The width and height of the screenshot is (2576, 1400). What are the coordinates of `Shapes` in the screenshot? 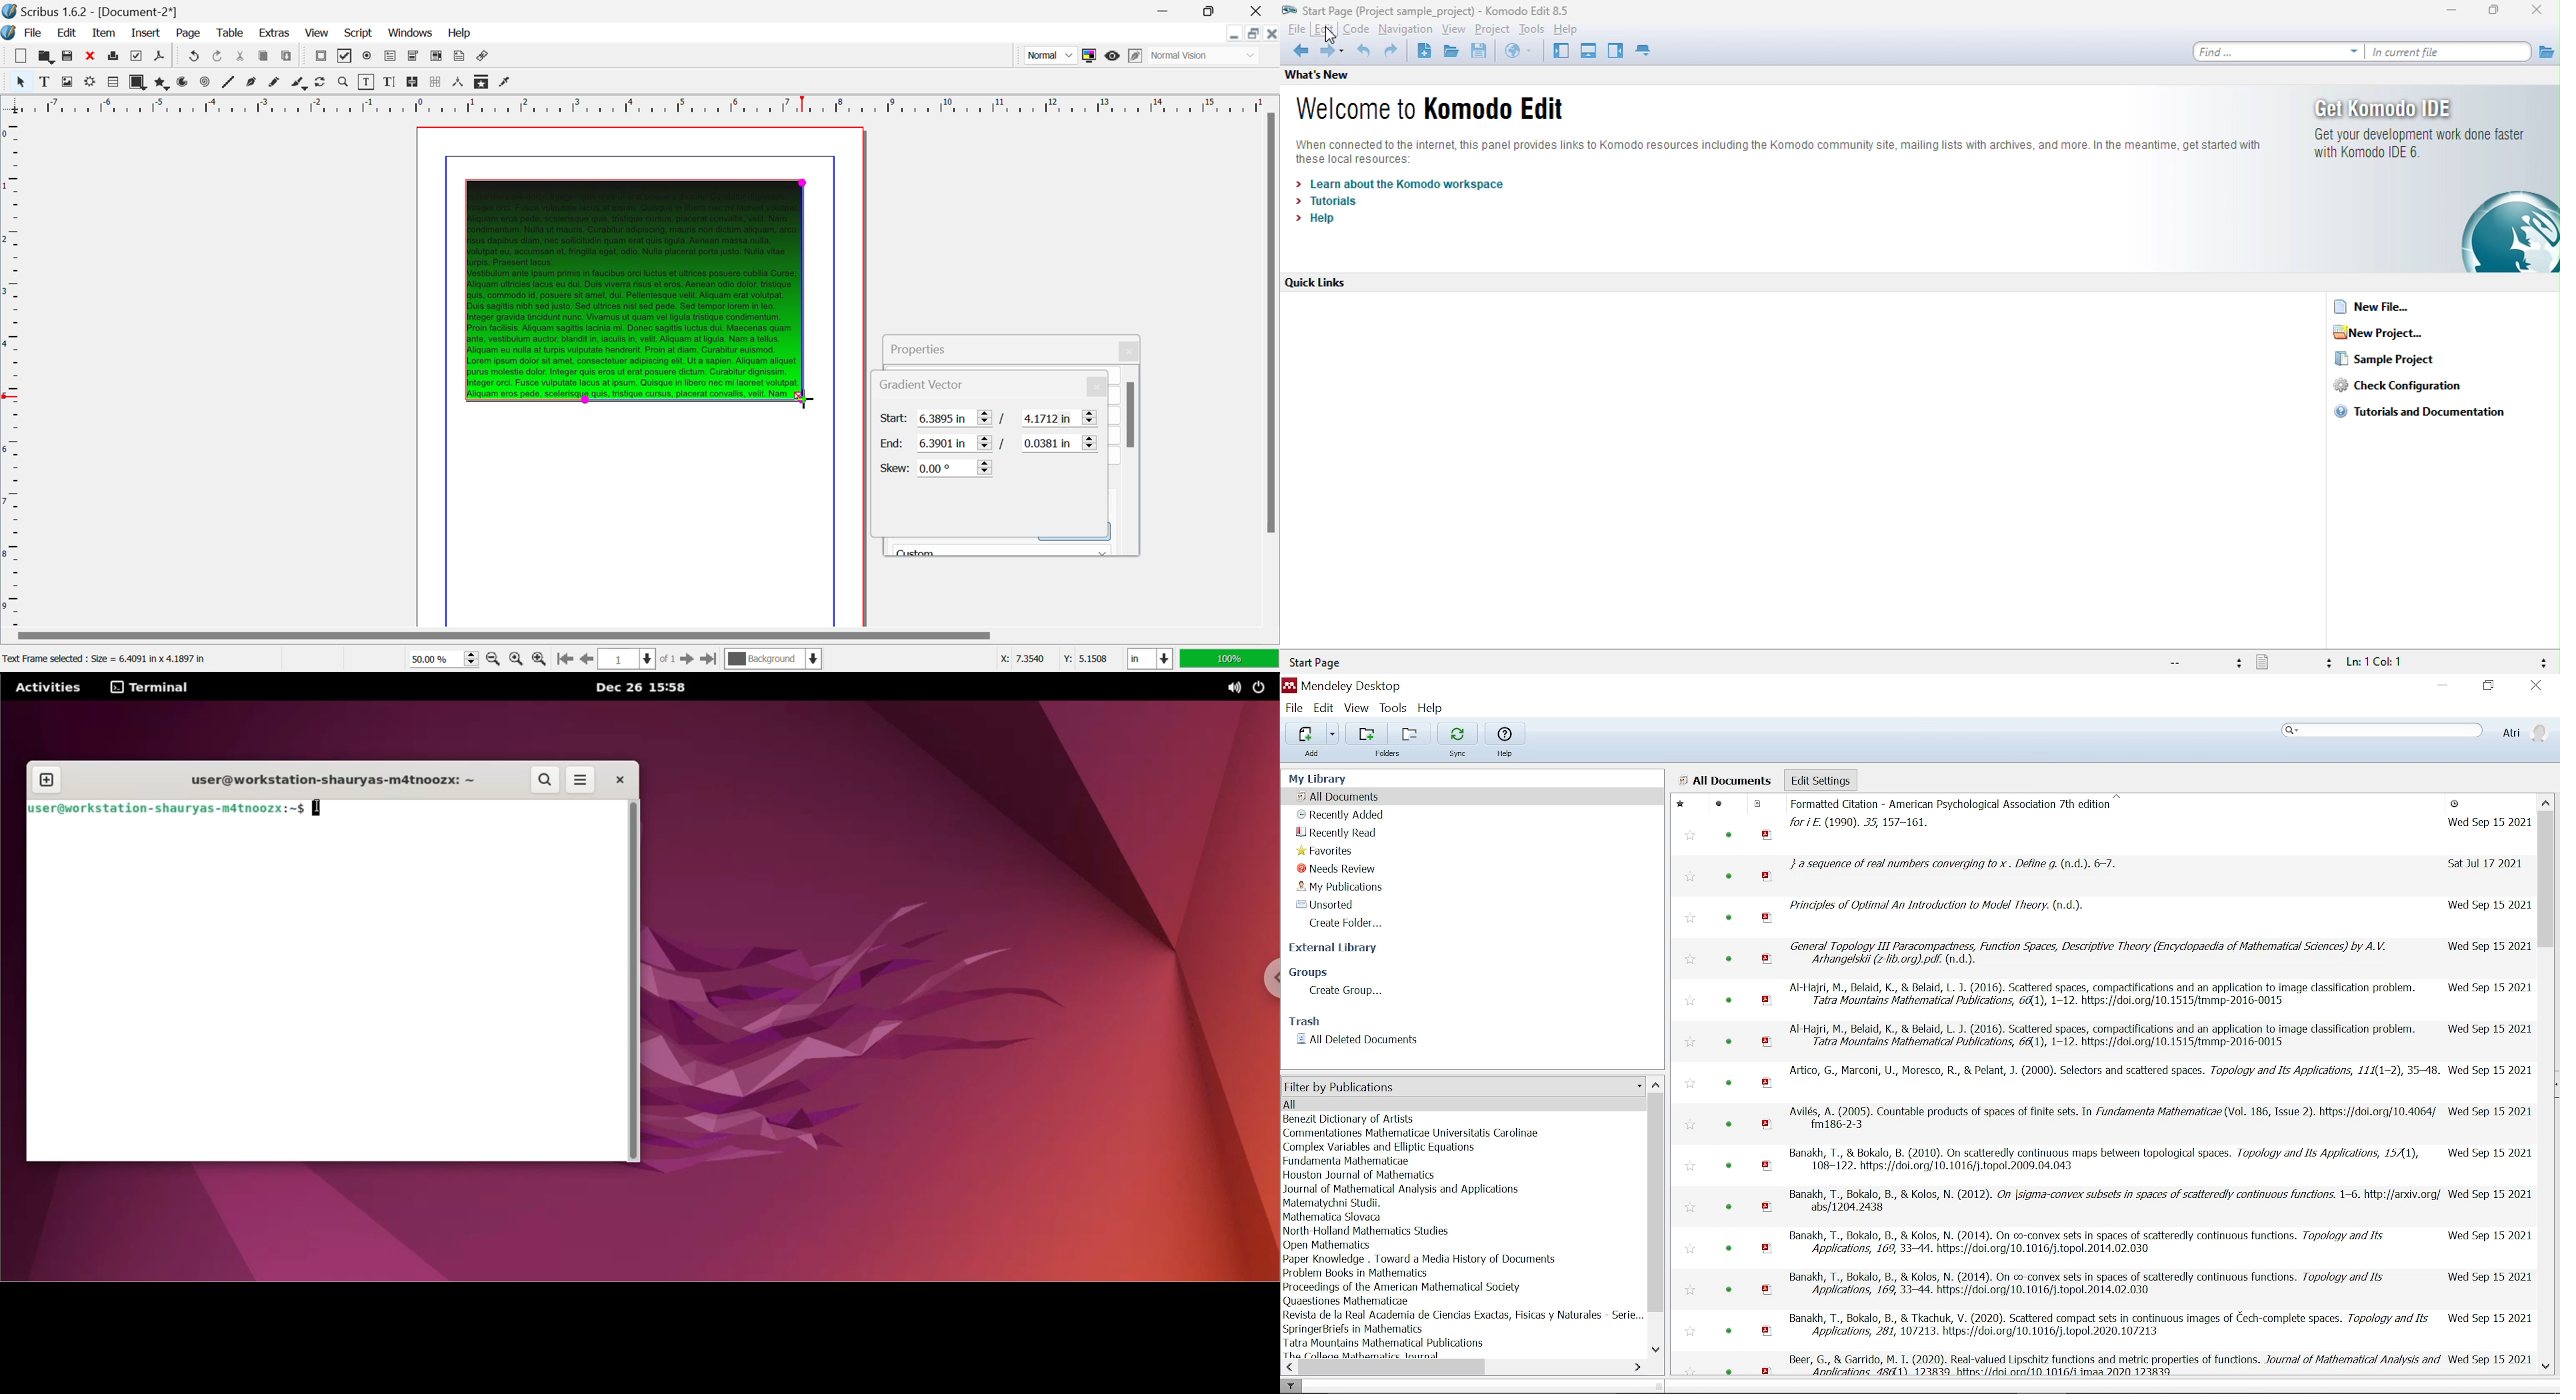 It's located at (137, 82).